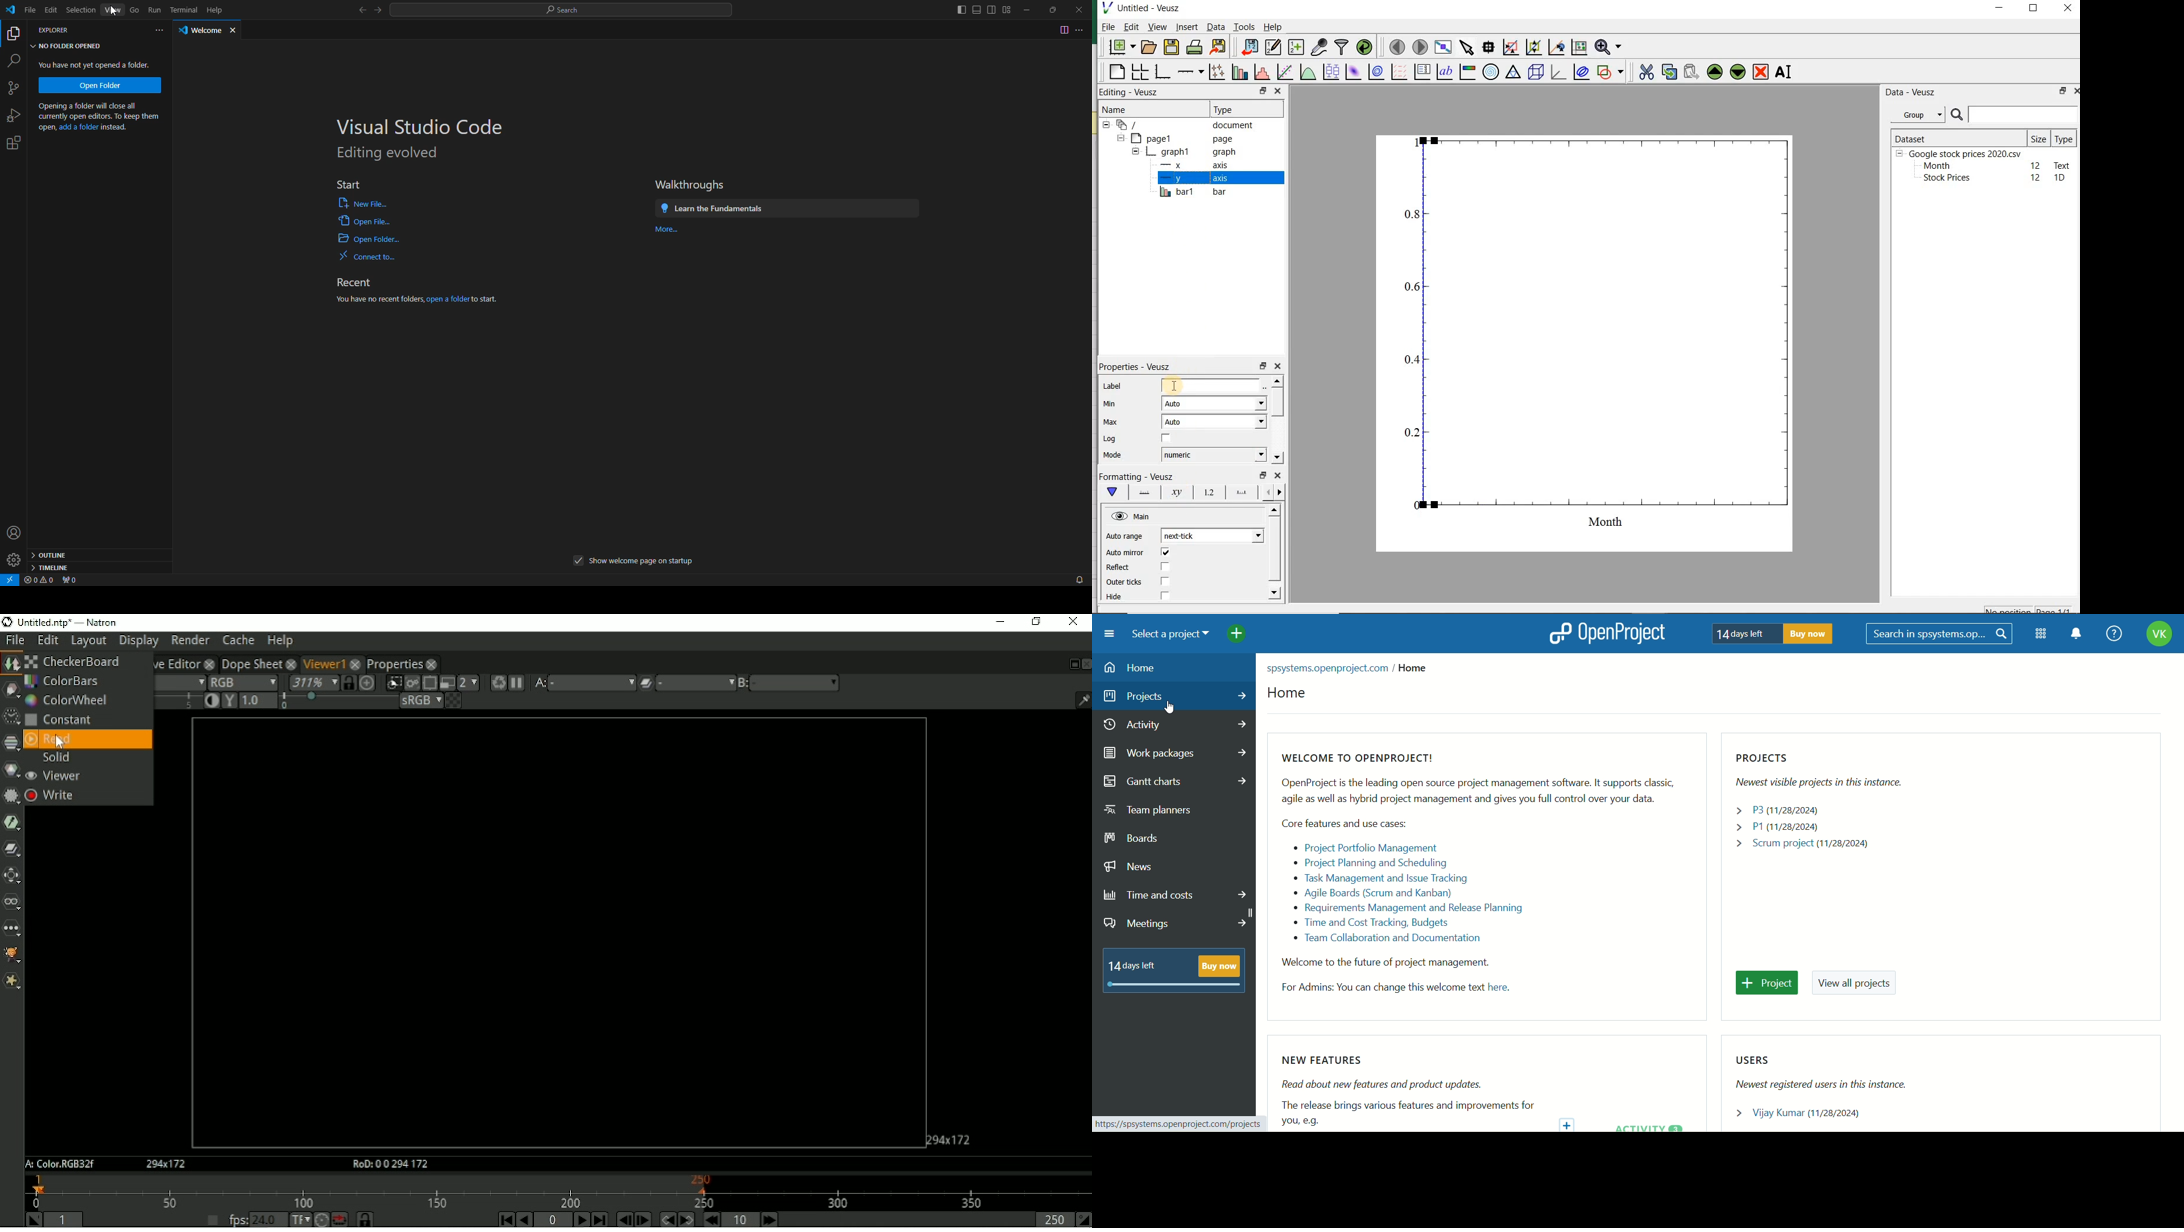  Describe the element at coordinates (1147, 9) in the screenshot. I see `Untitled-Veusz` at that location.